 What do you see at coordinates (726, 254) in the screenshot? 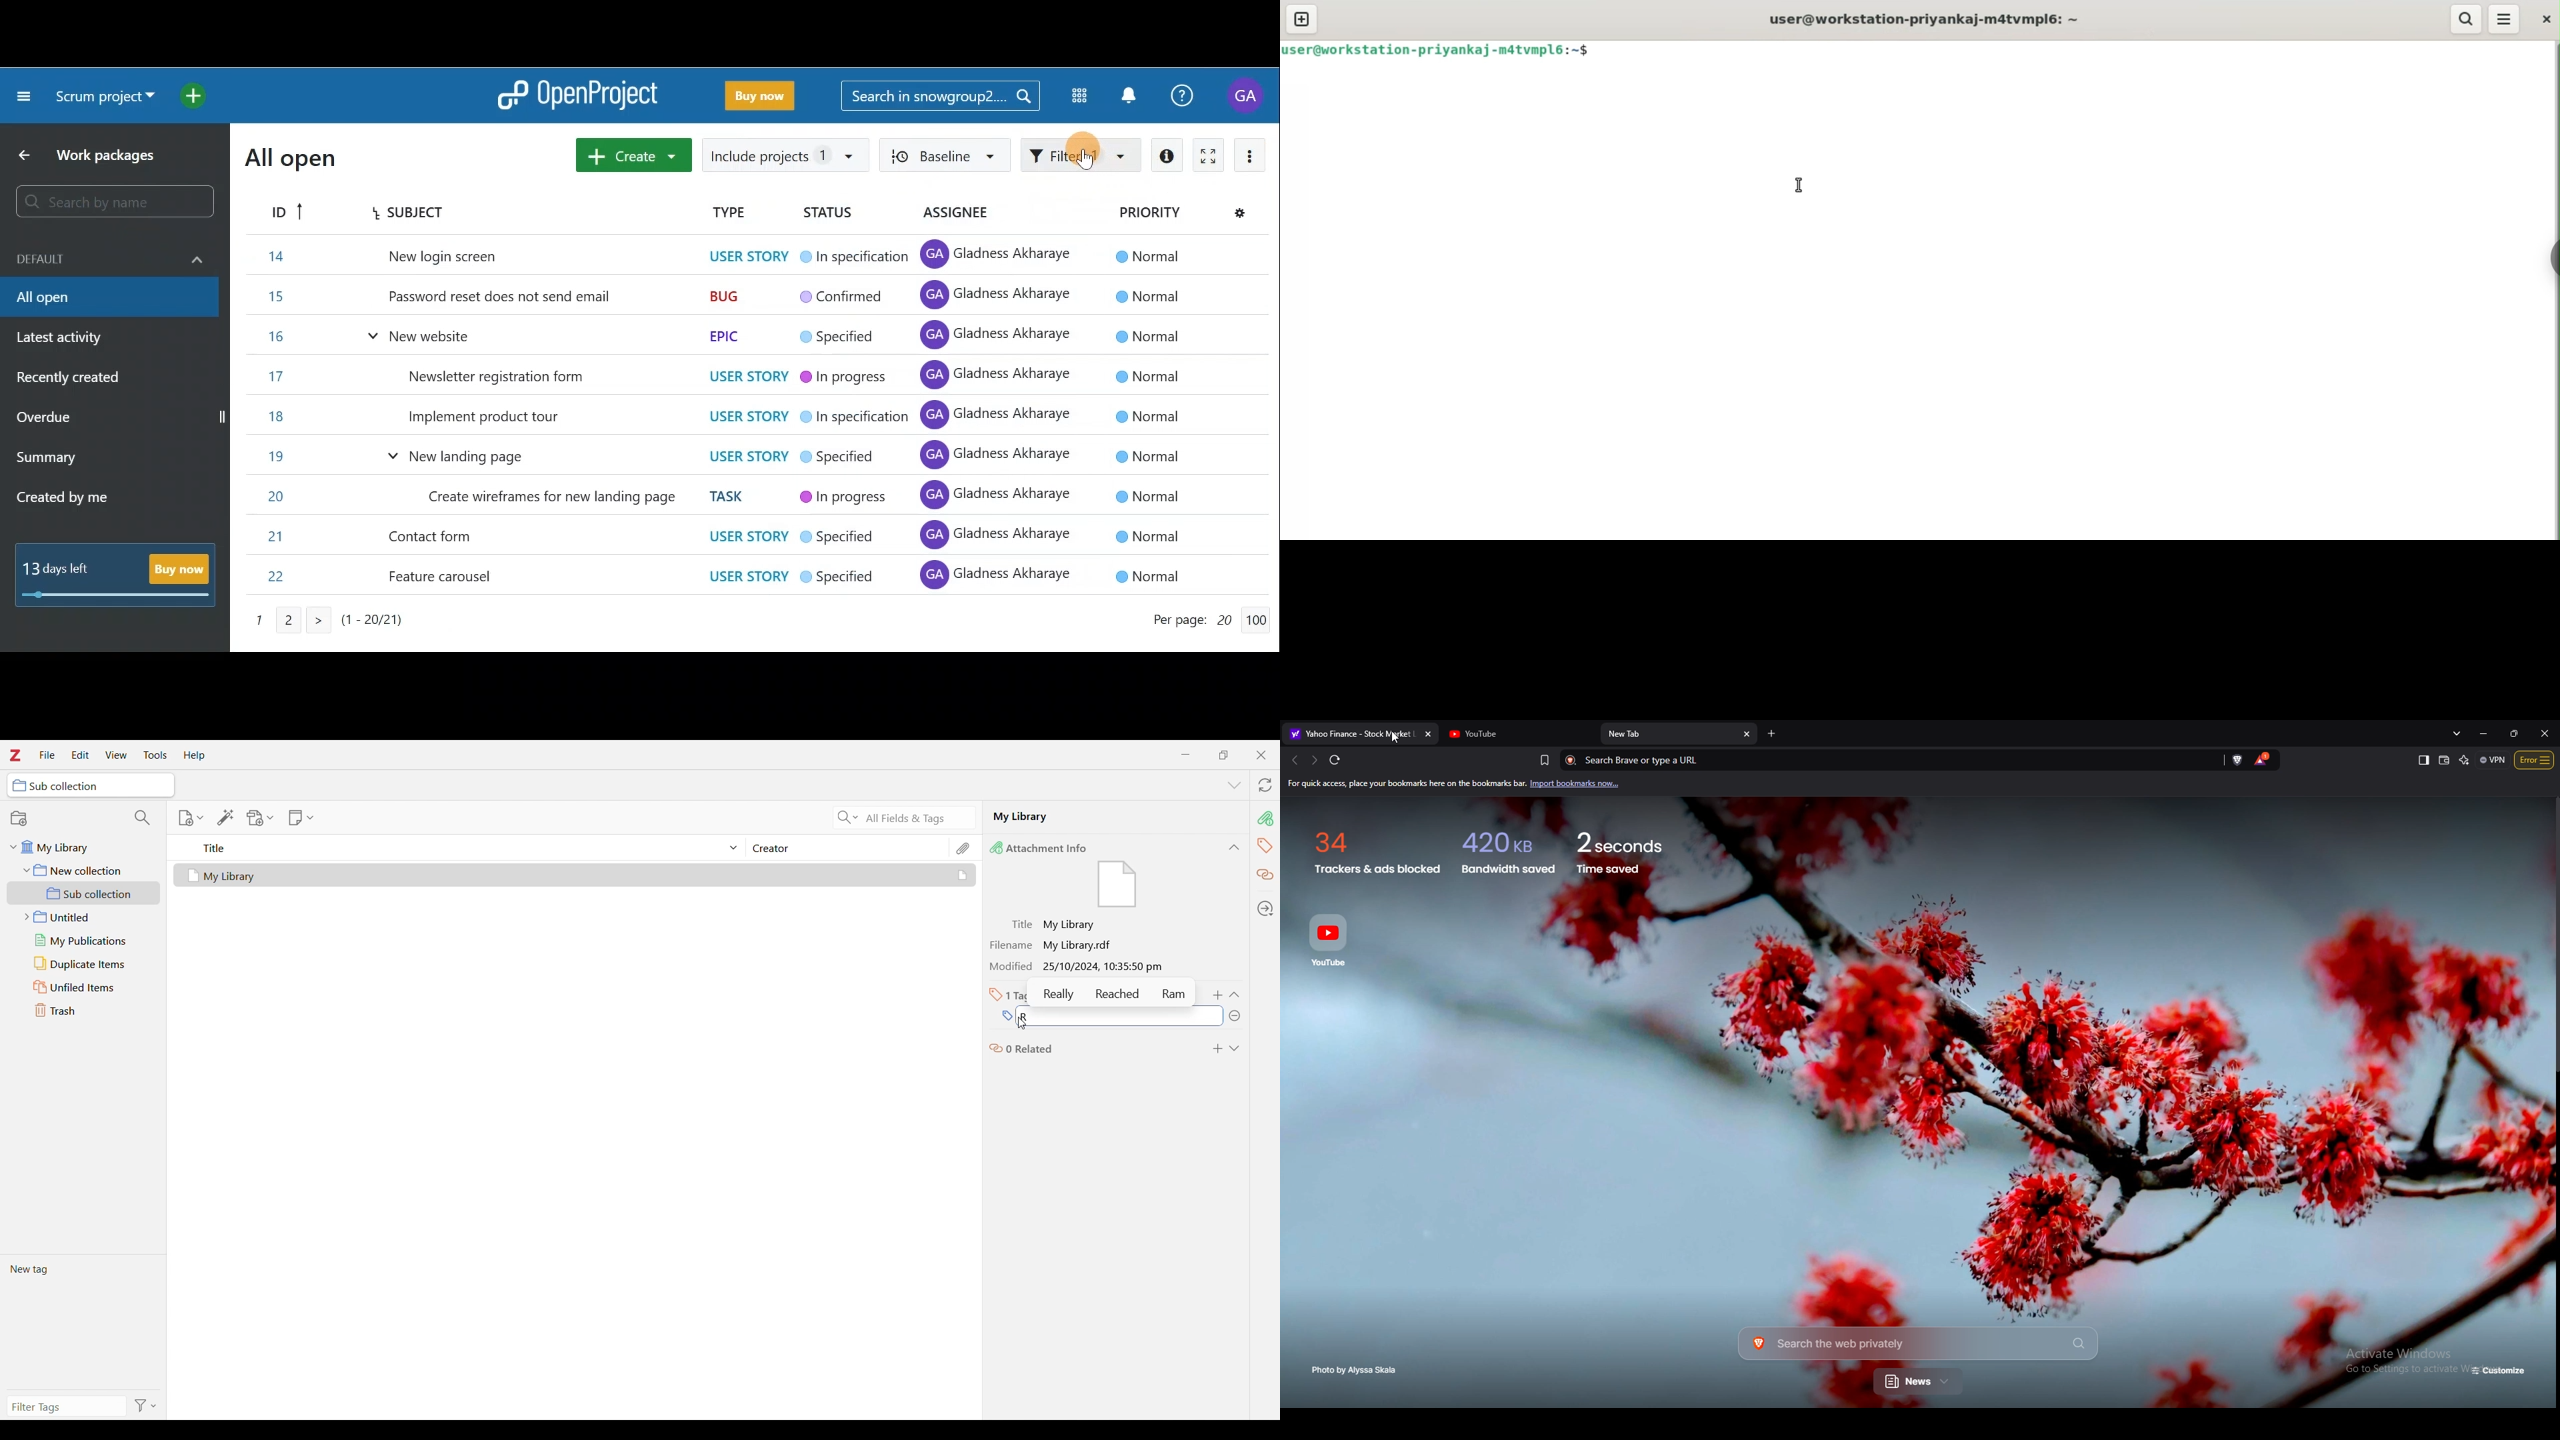
I see `Item 1` at bounding box center [726, 254].